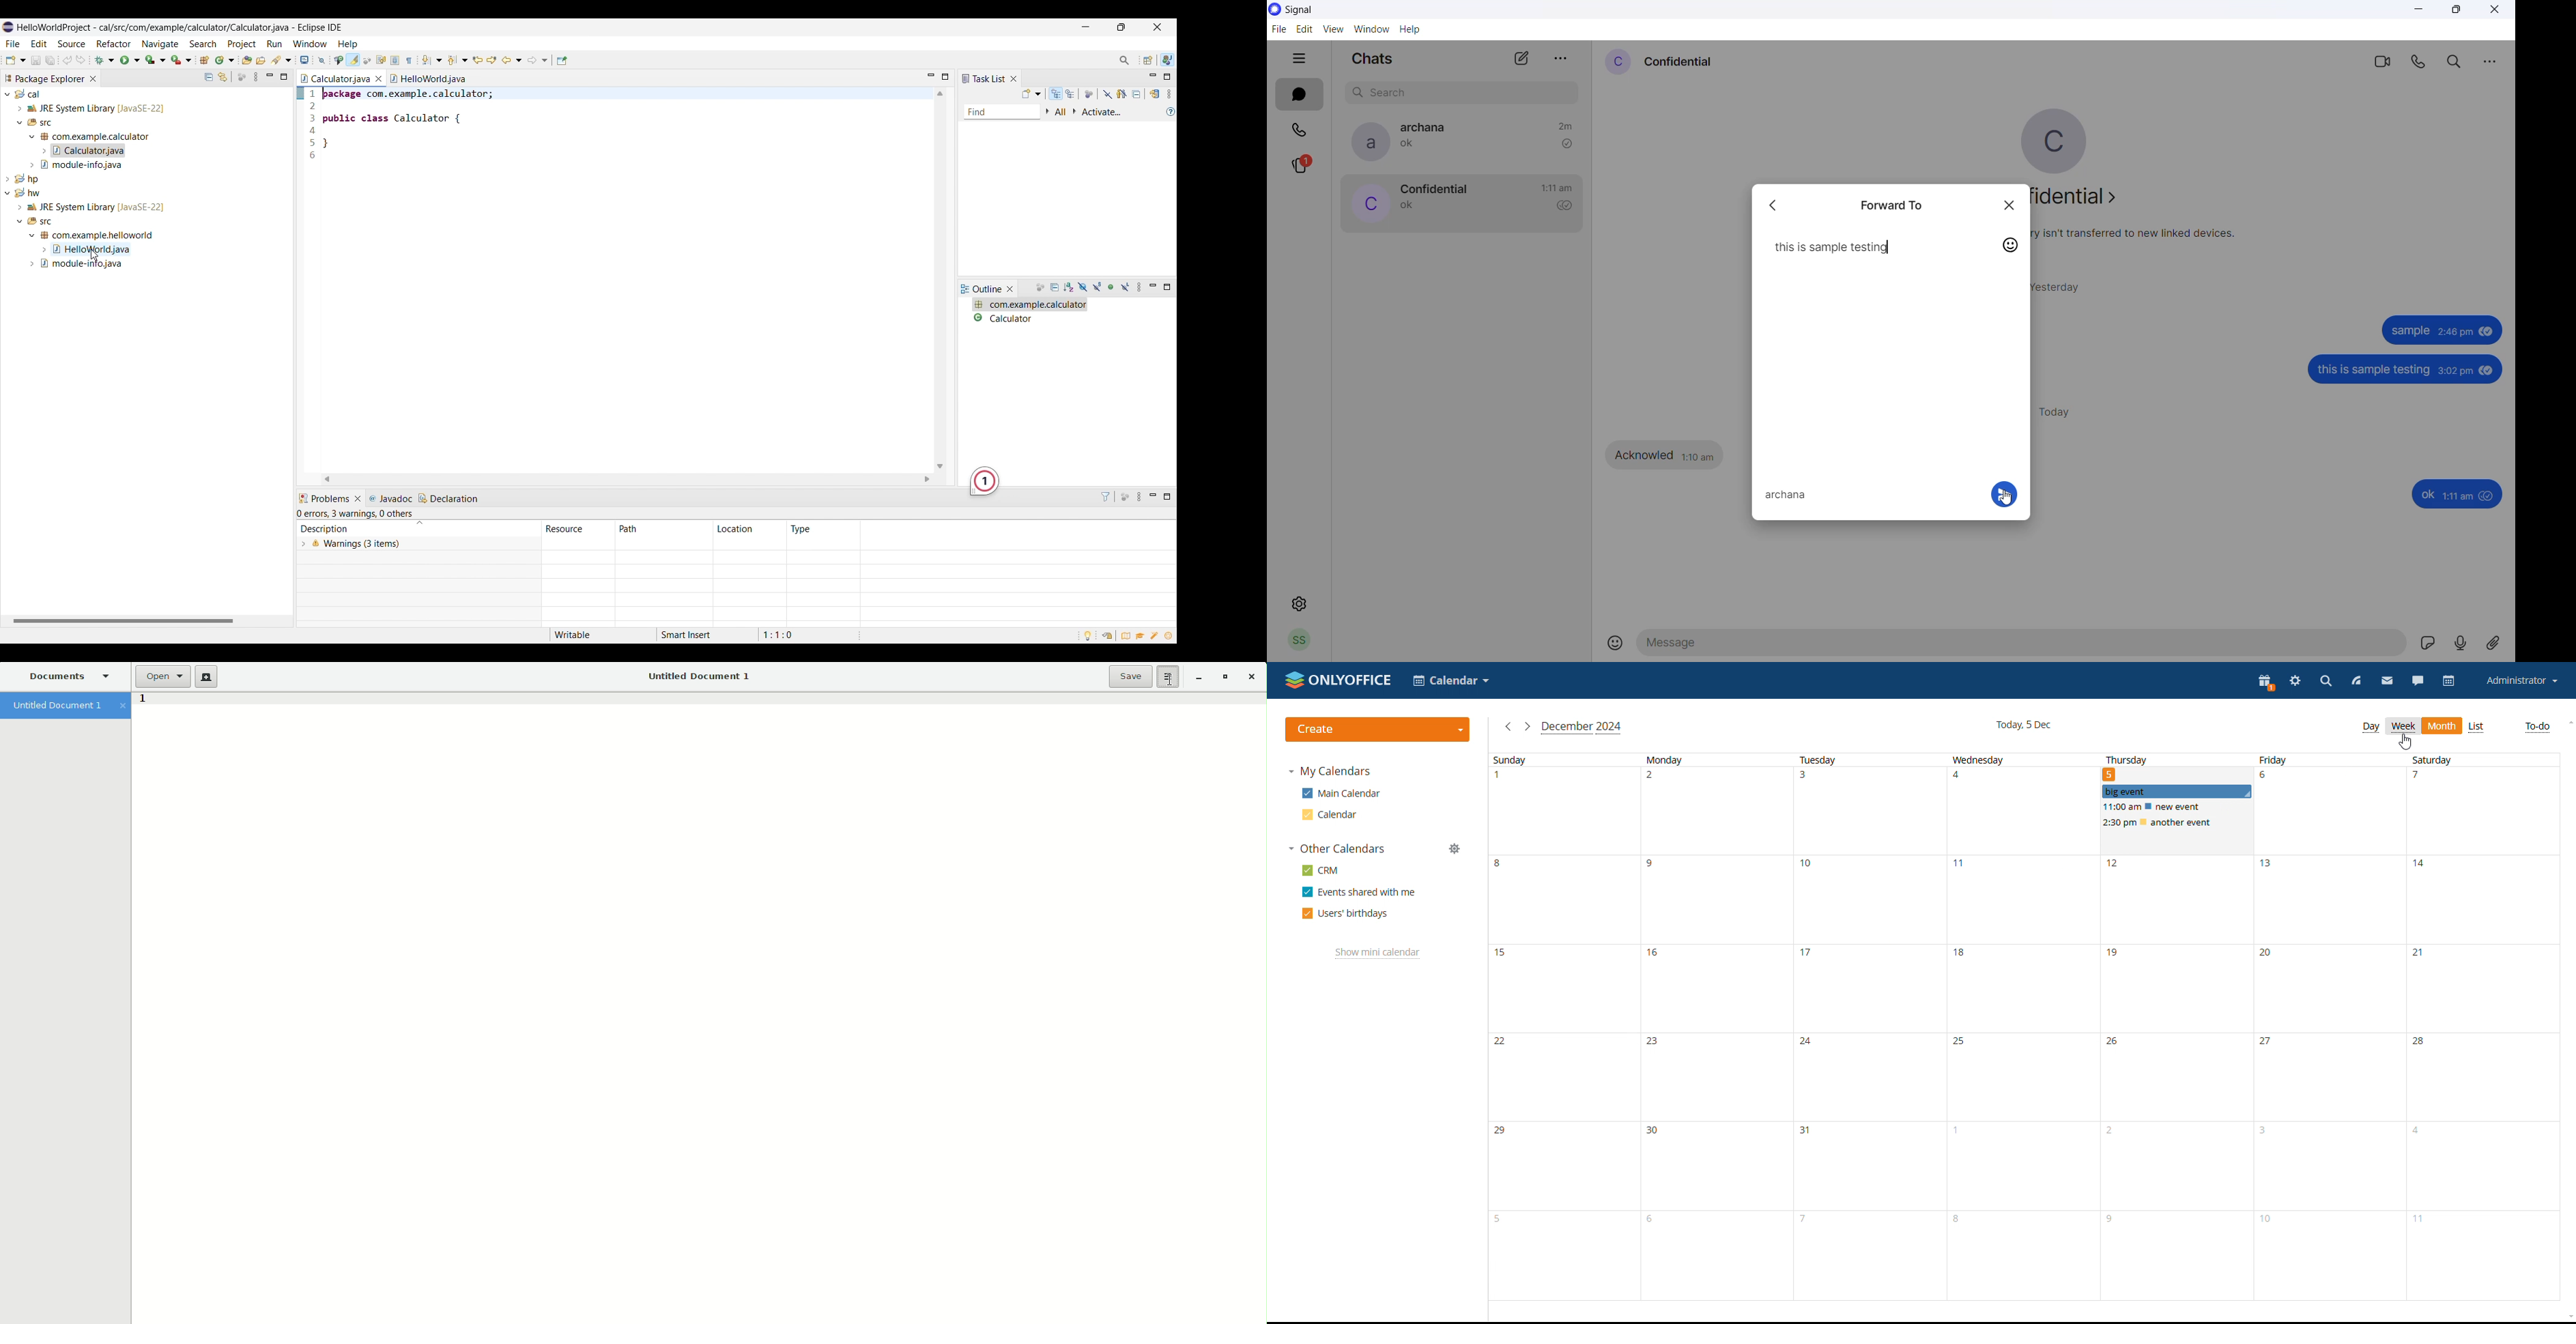  I want to click on Type, so click(802, 529).